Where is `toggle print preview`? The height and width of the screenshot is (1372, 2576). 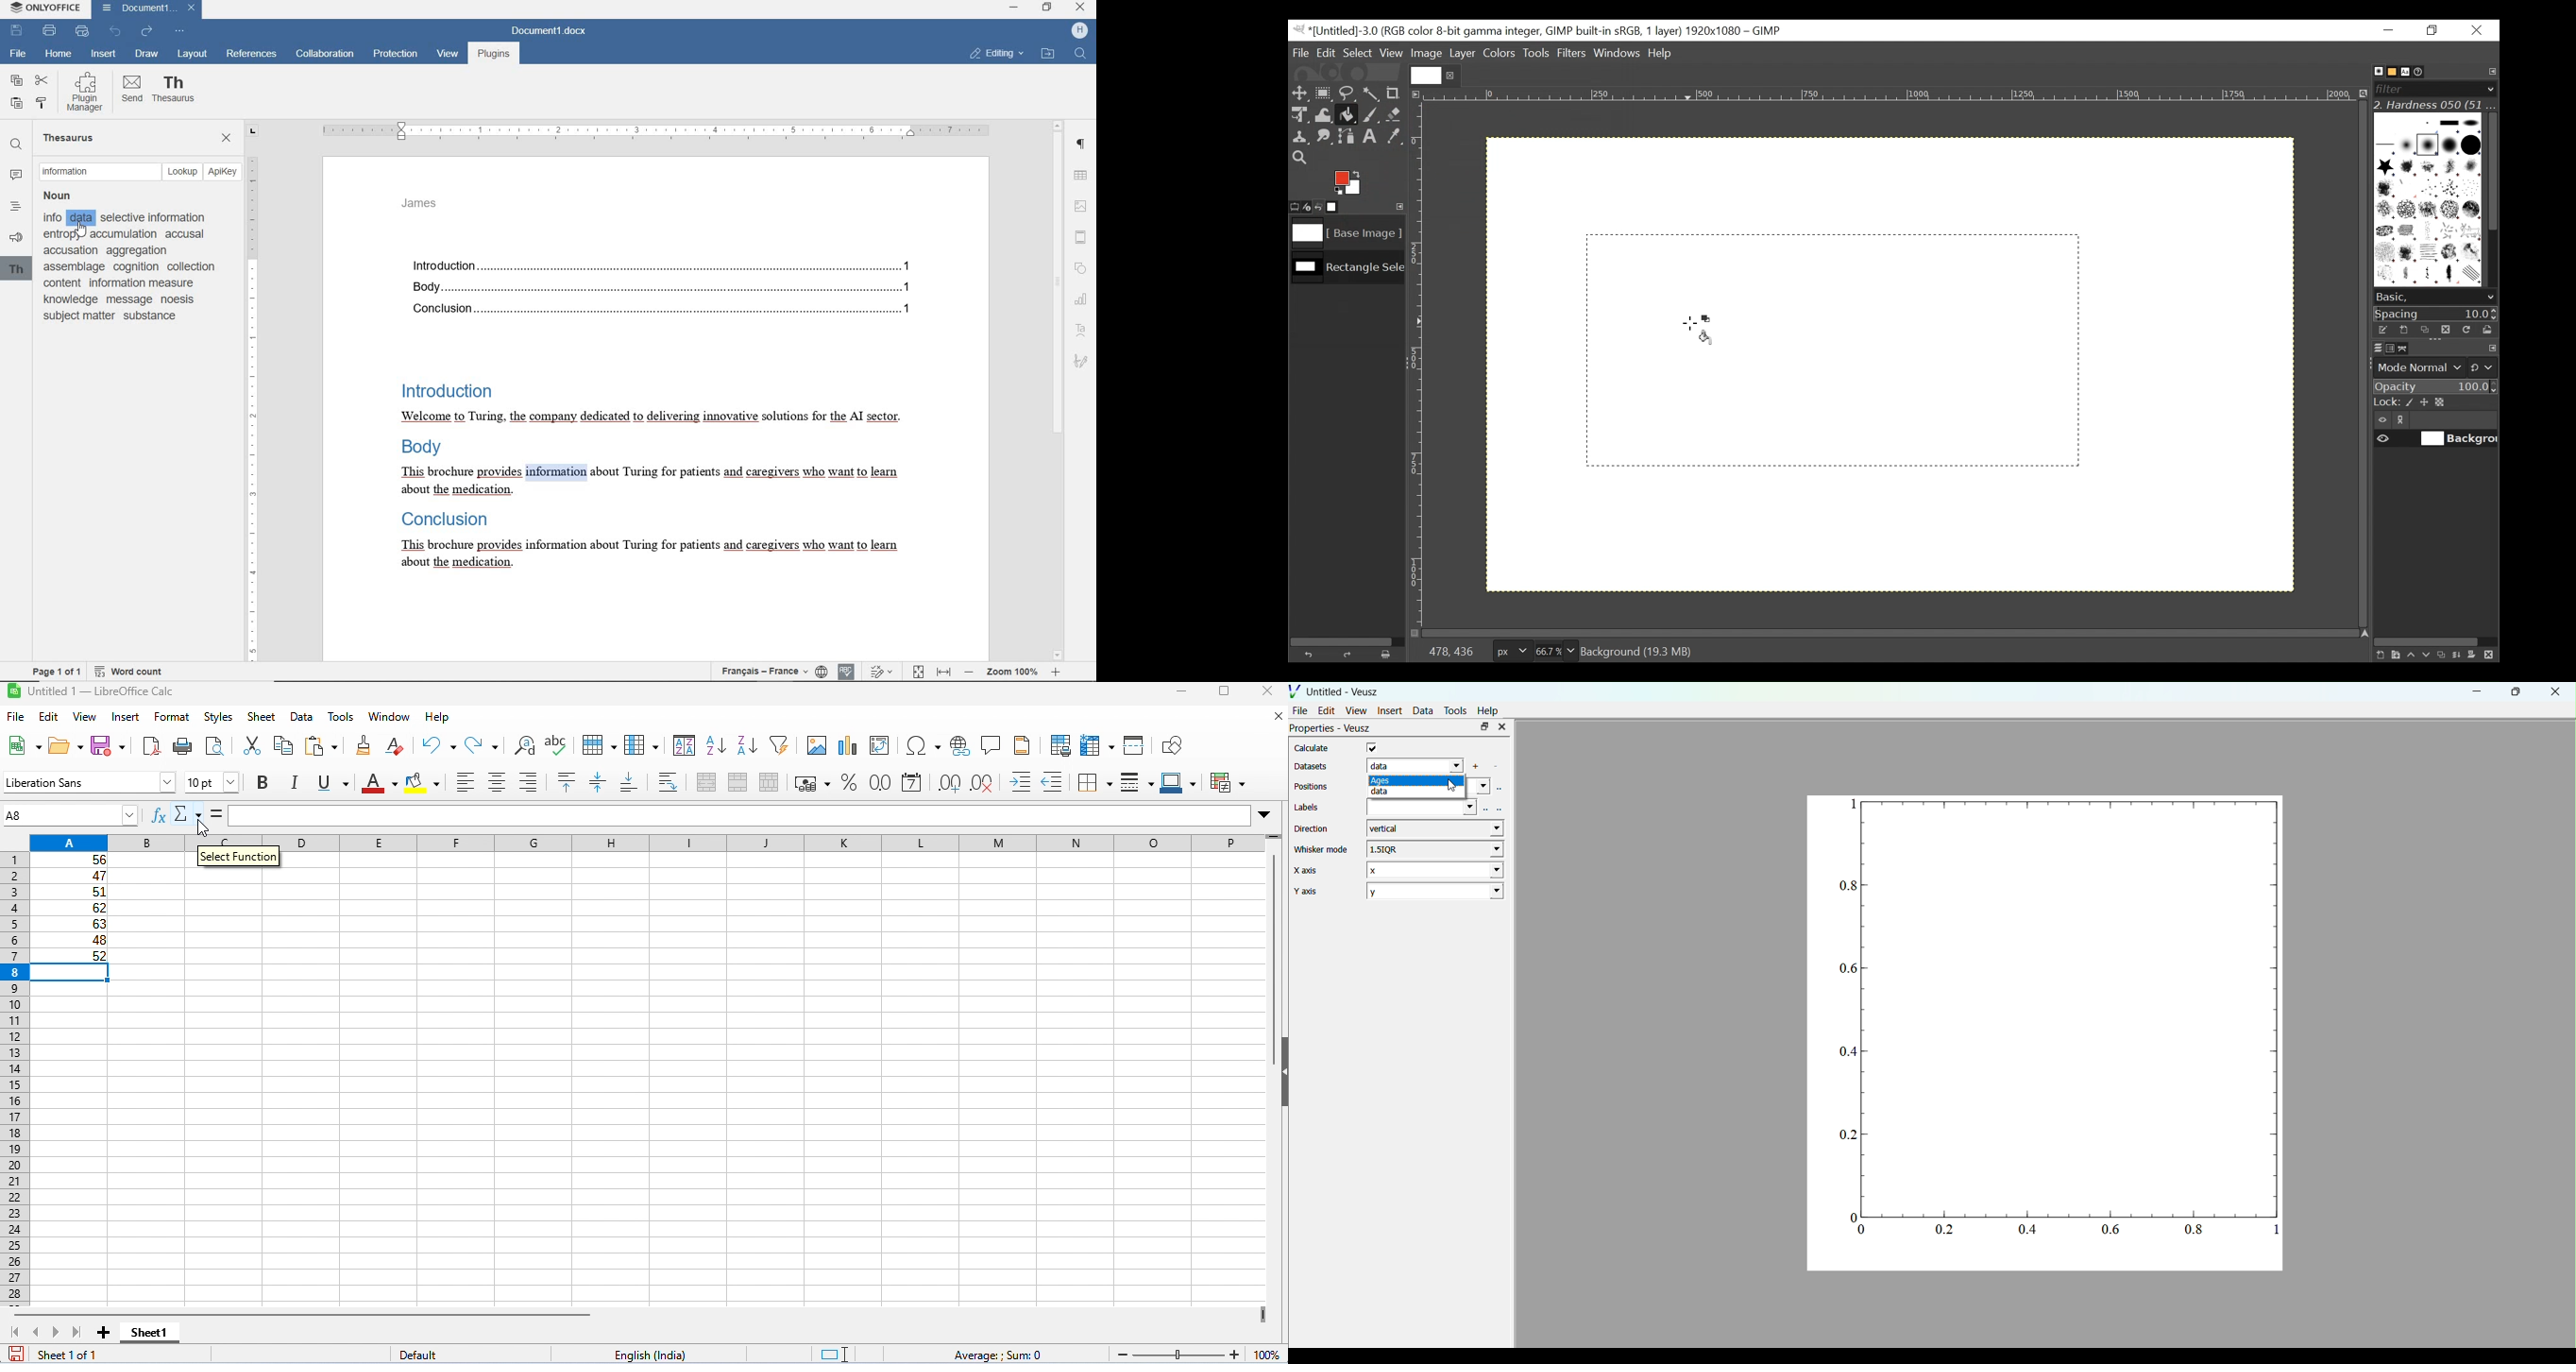 toggle print preview is located at coordinates (215, 745).